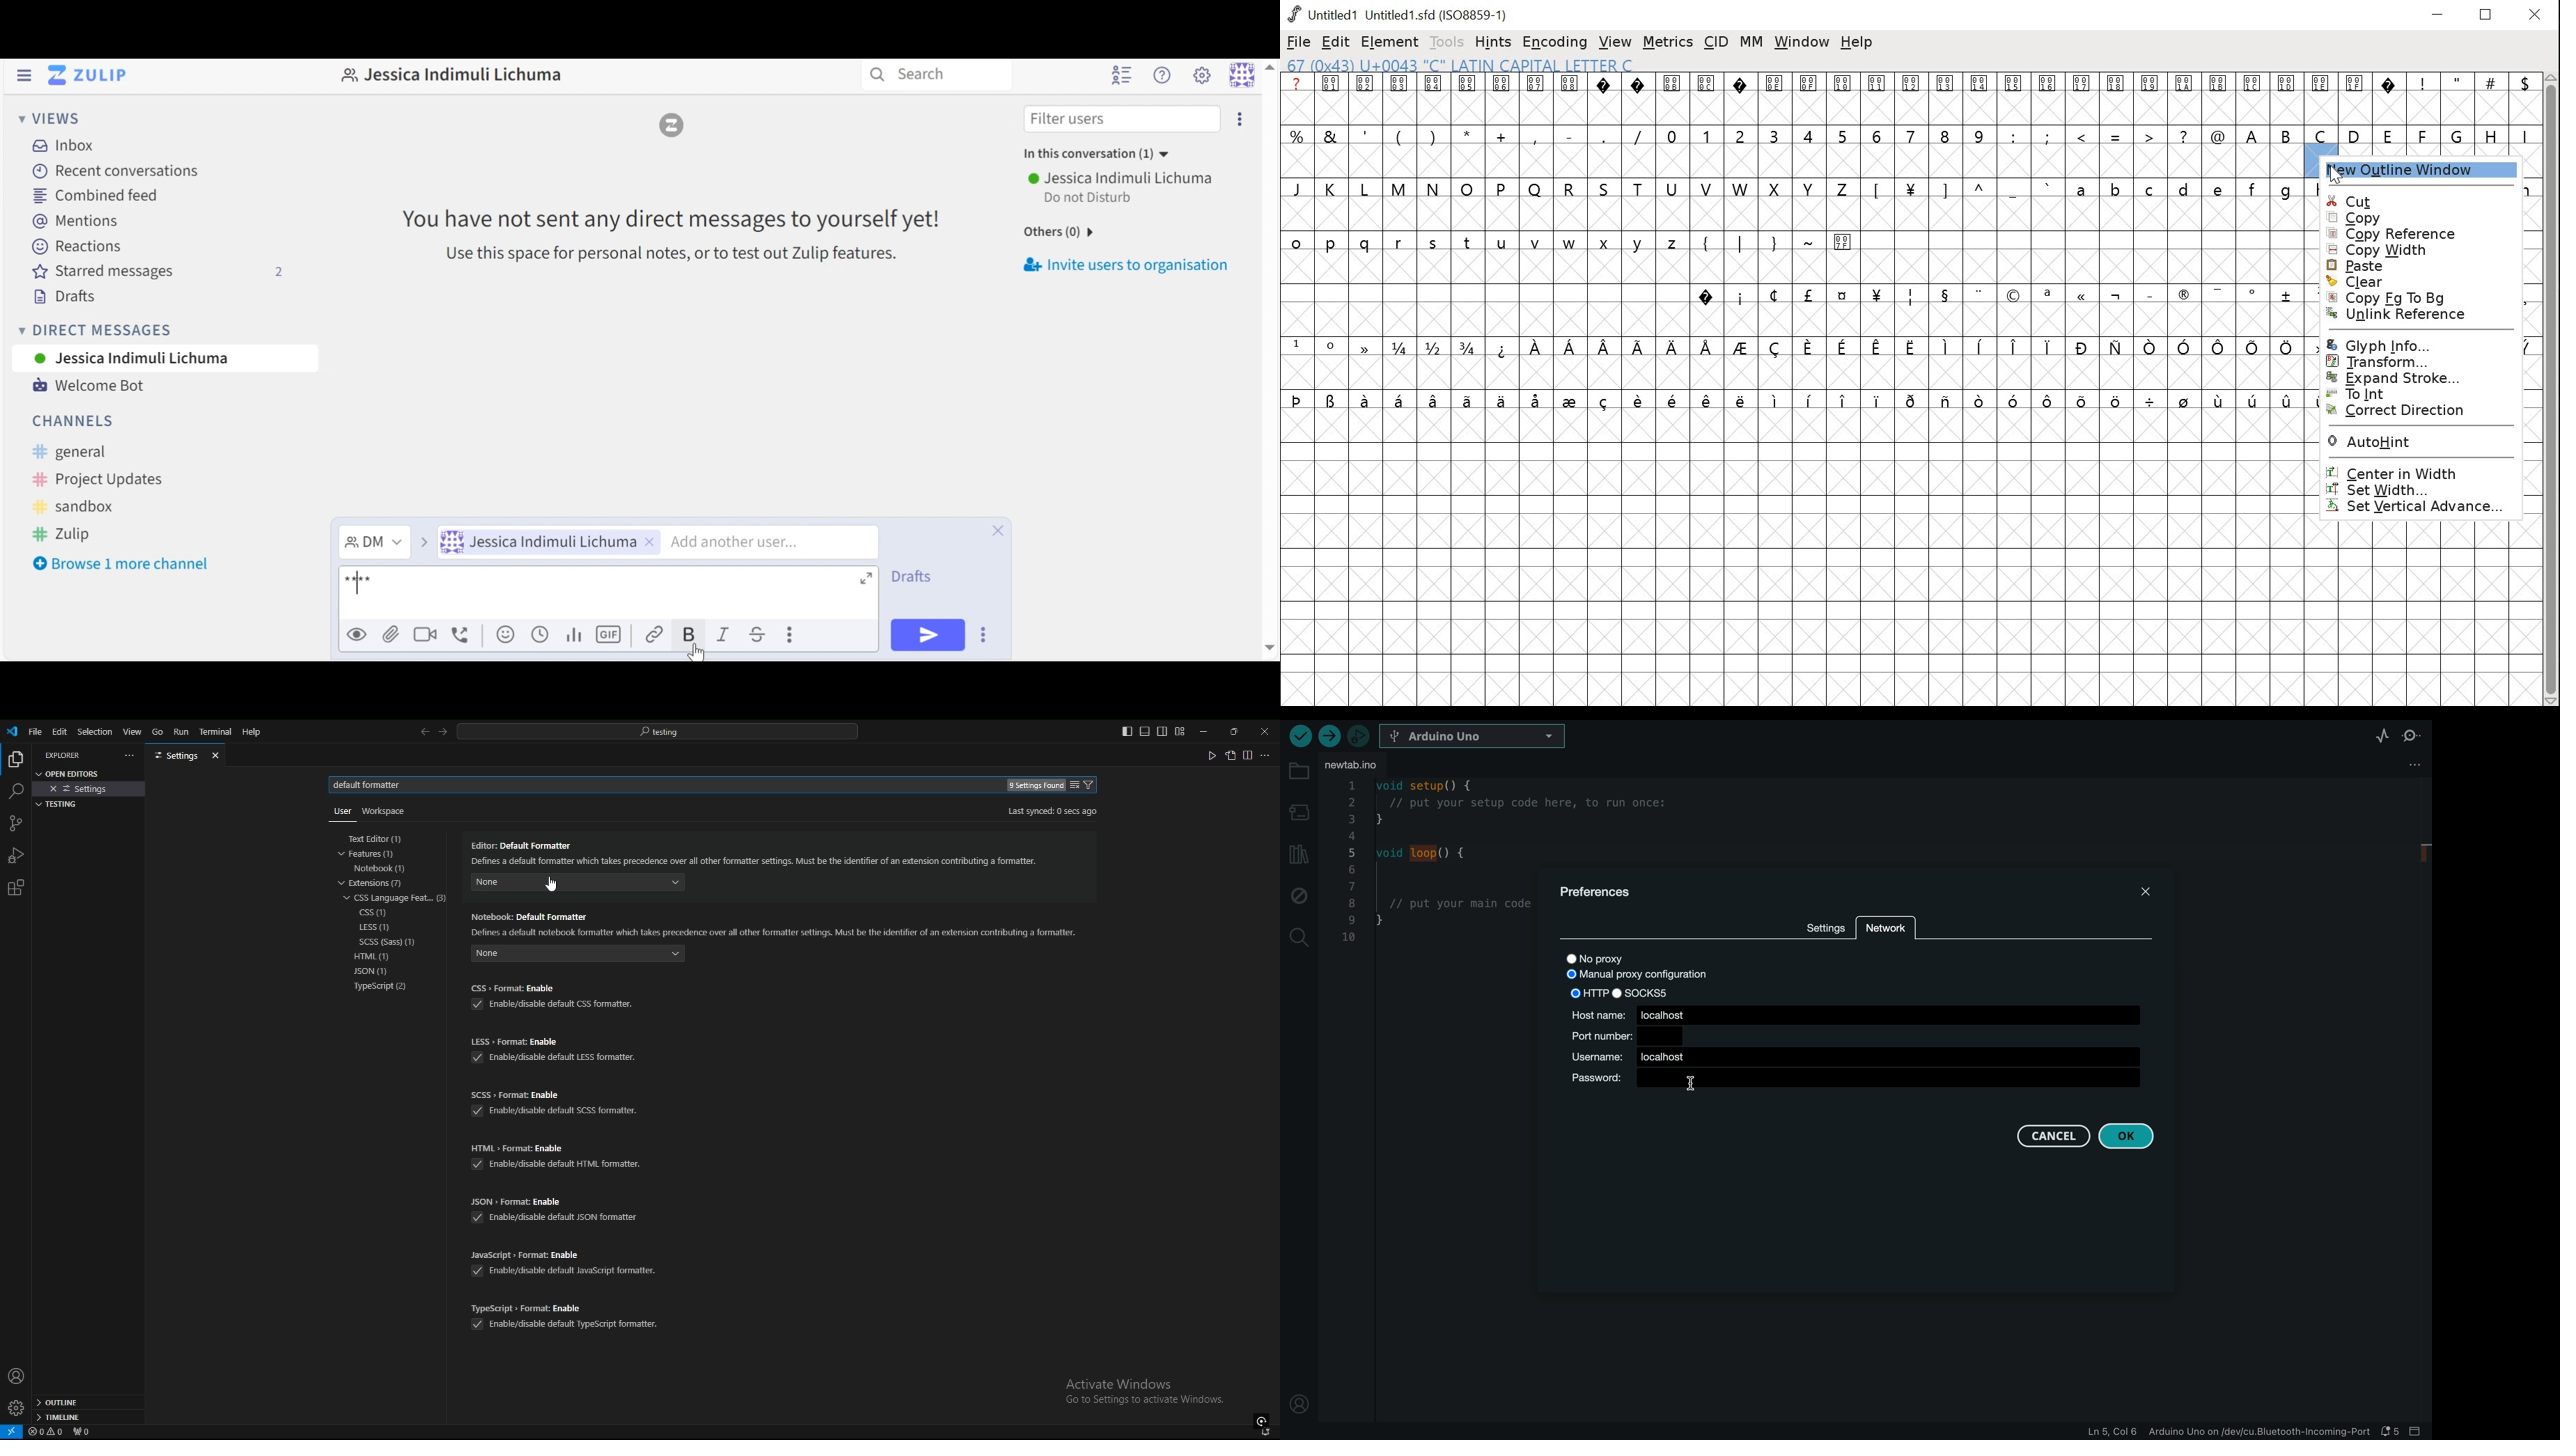 The image size is (2576, 1456). What do you see at coordinates (2429, 202) in the screenshot?
I see `cut` at bounding box center [2429, 202].